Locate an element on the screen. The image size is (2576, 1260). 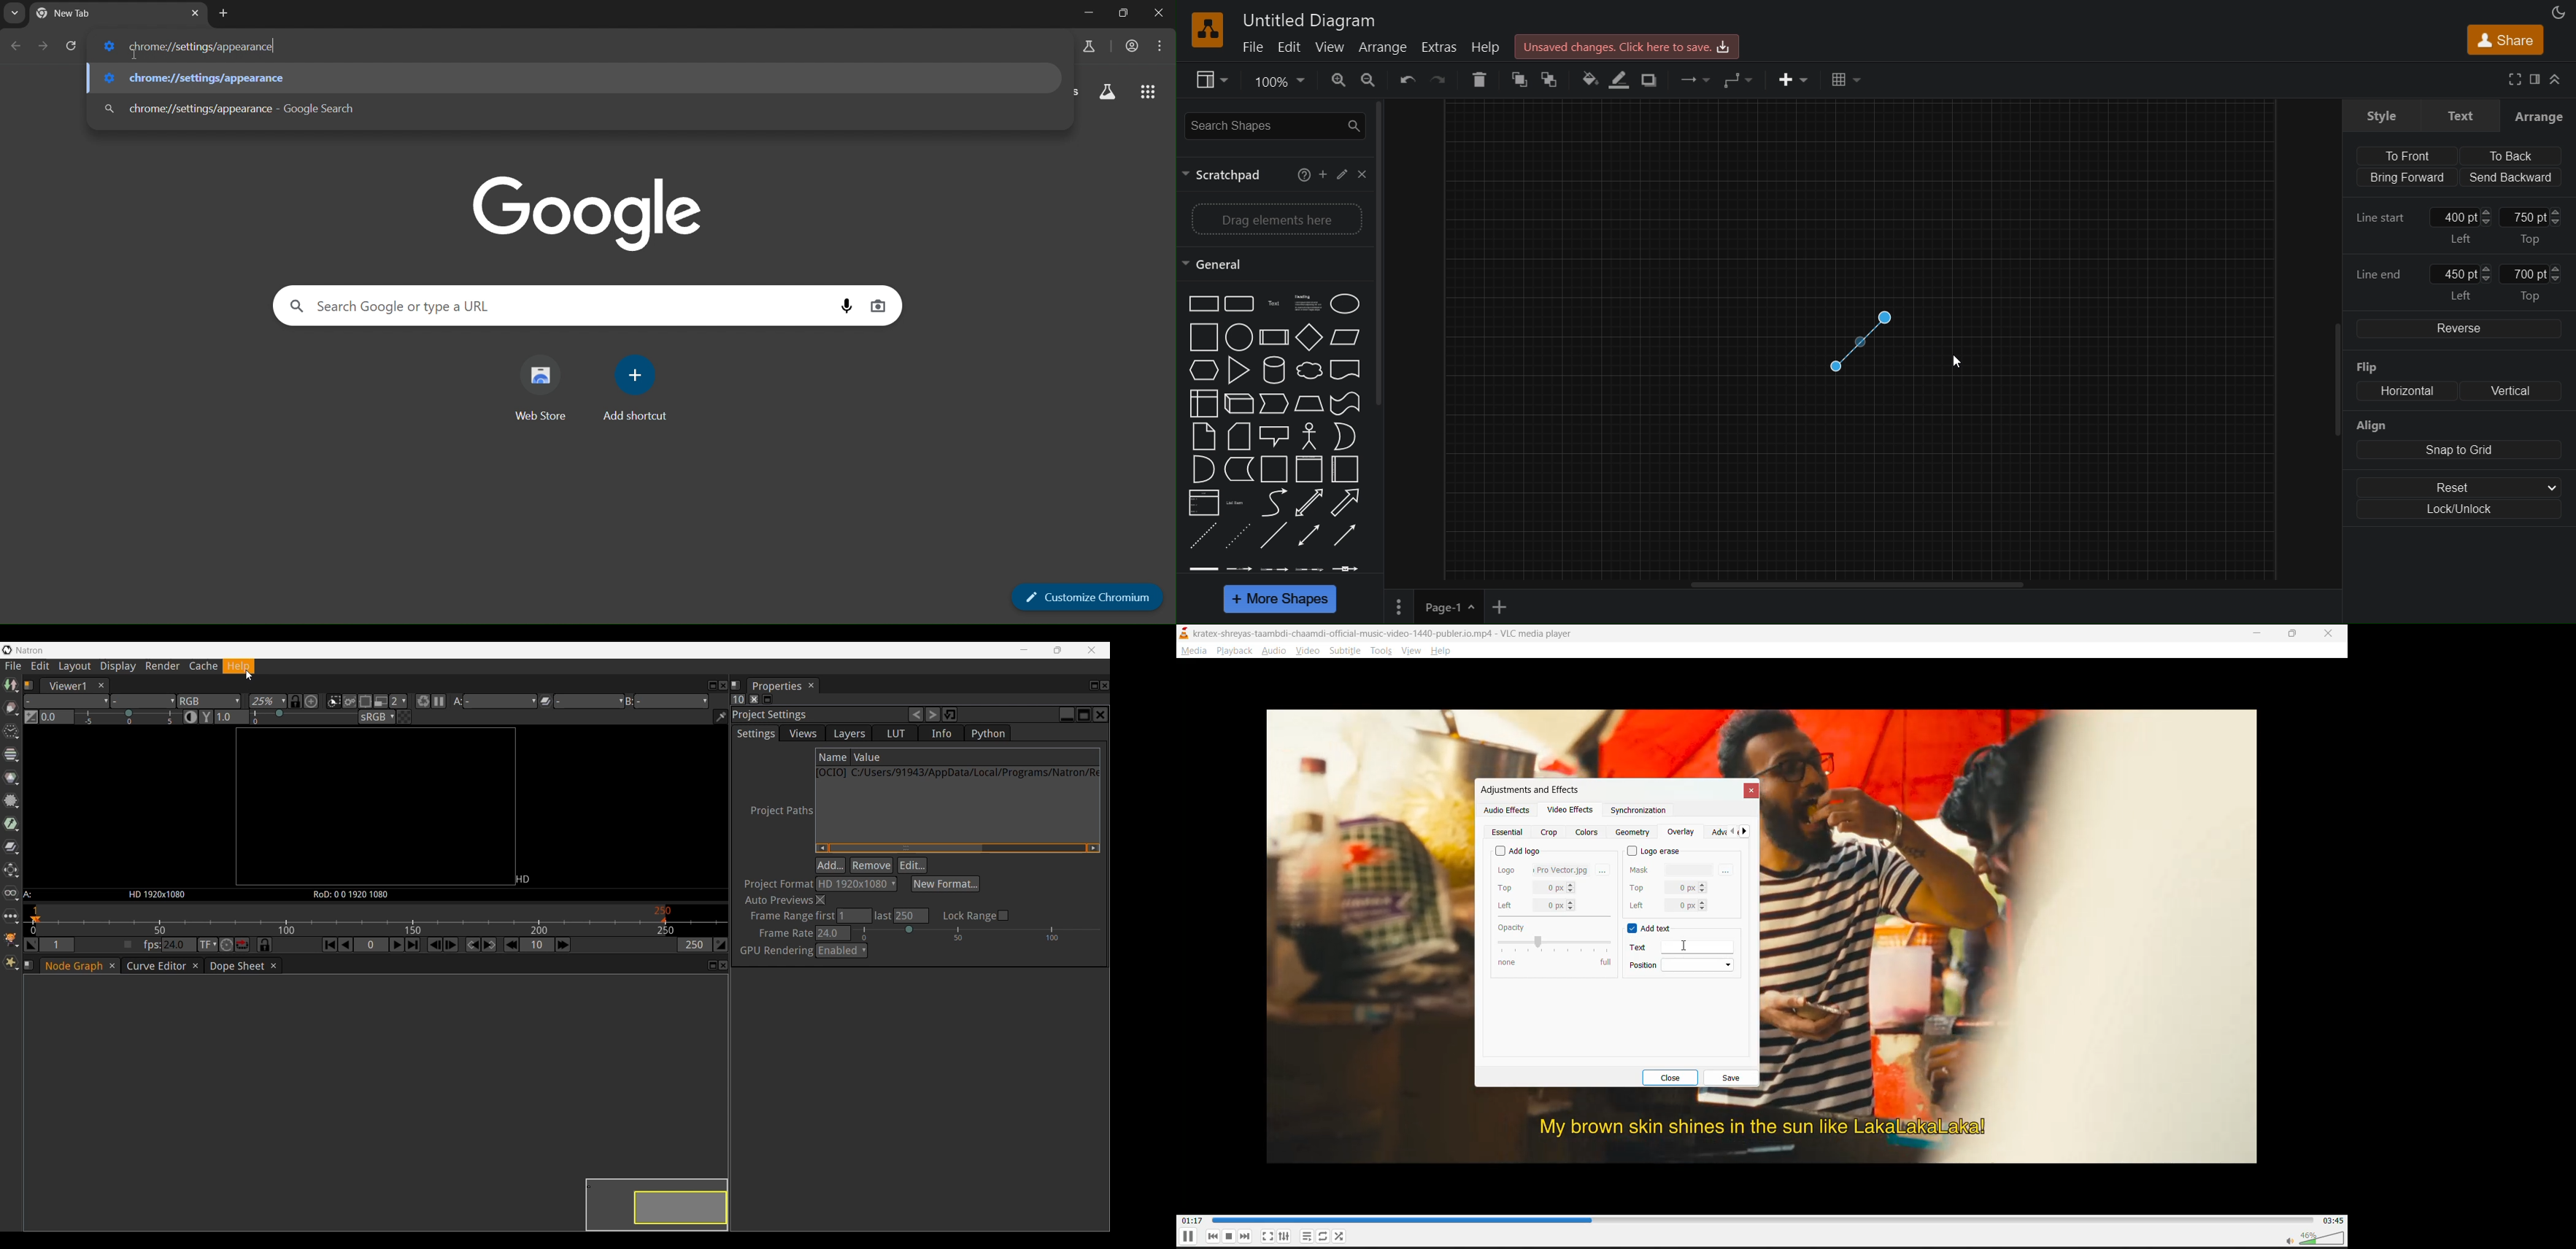
Internal storage is located at coordinates (1202, 404).